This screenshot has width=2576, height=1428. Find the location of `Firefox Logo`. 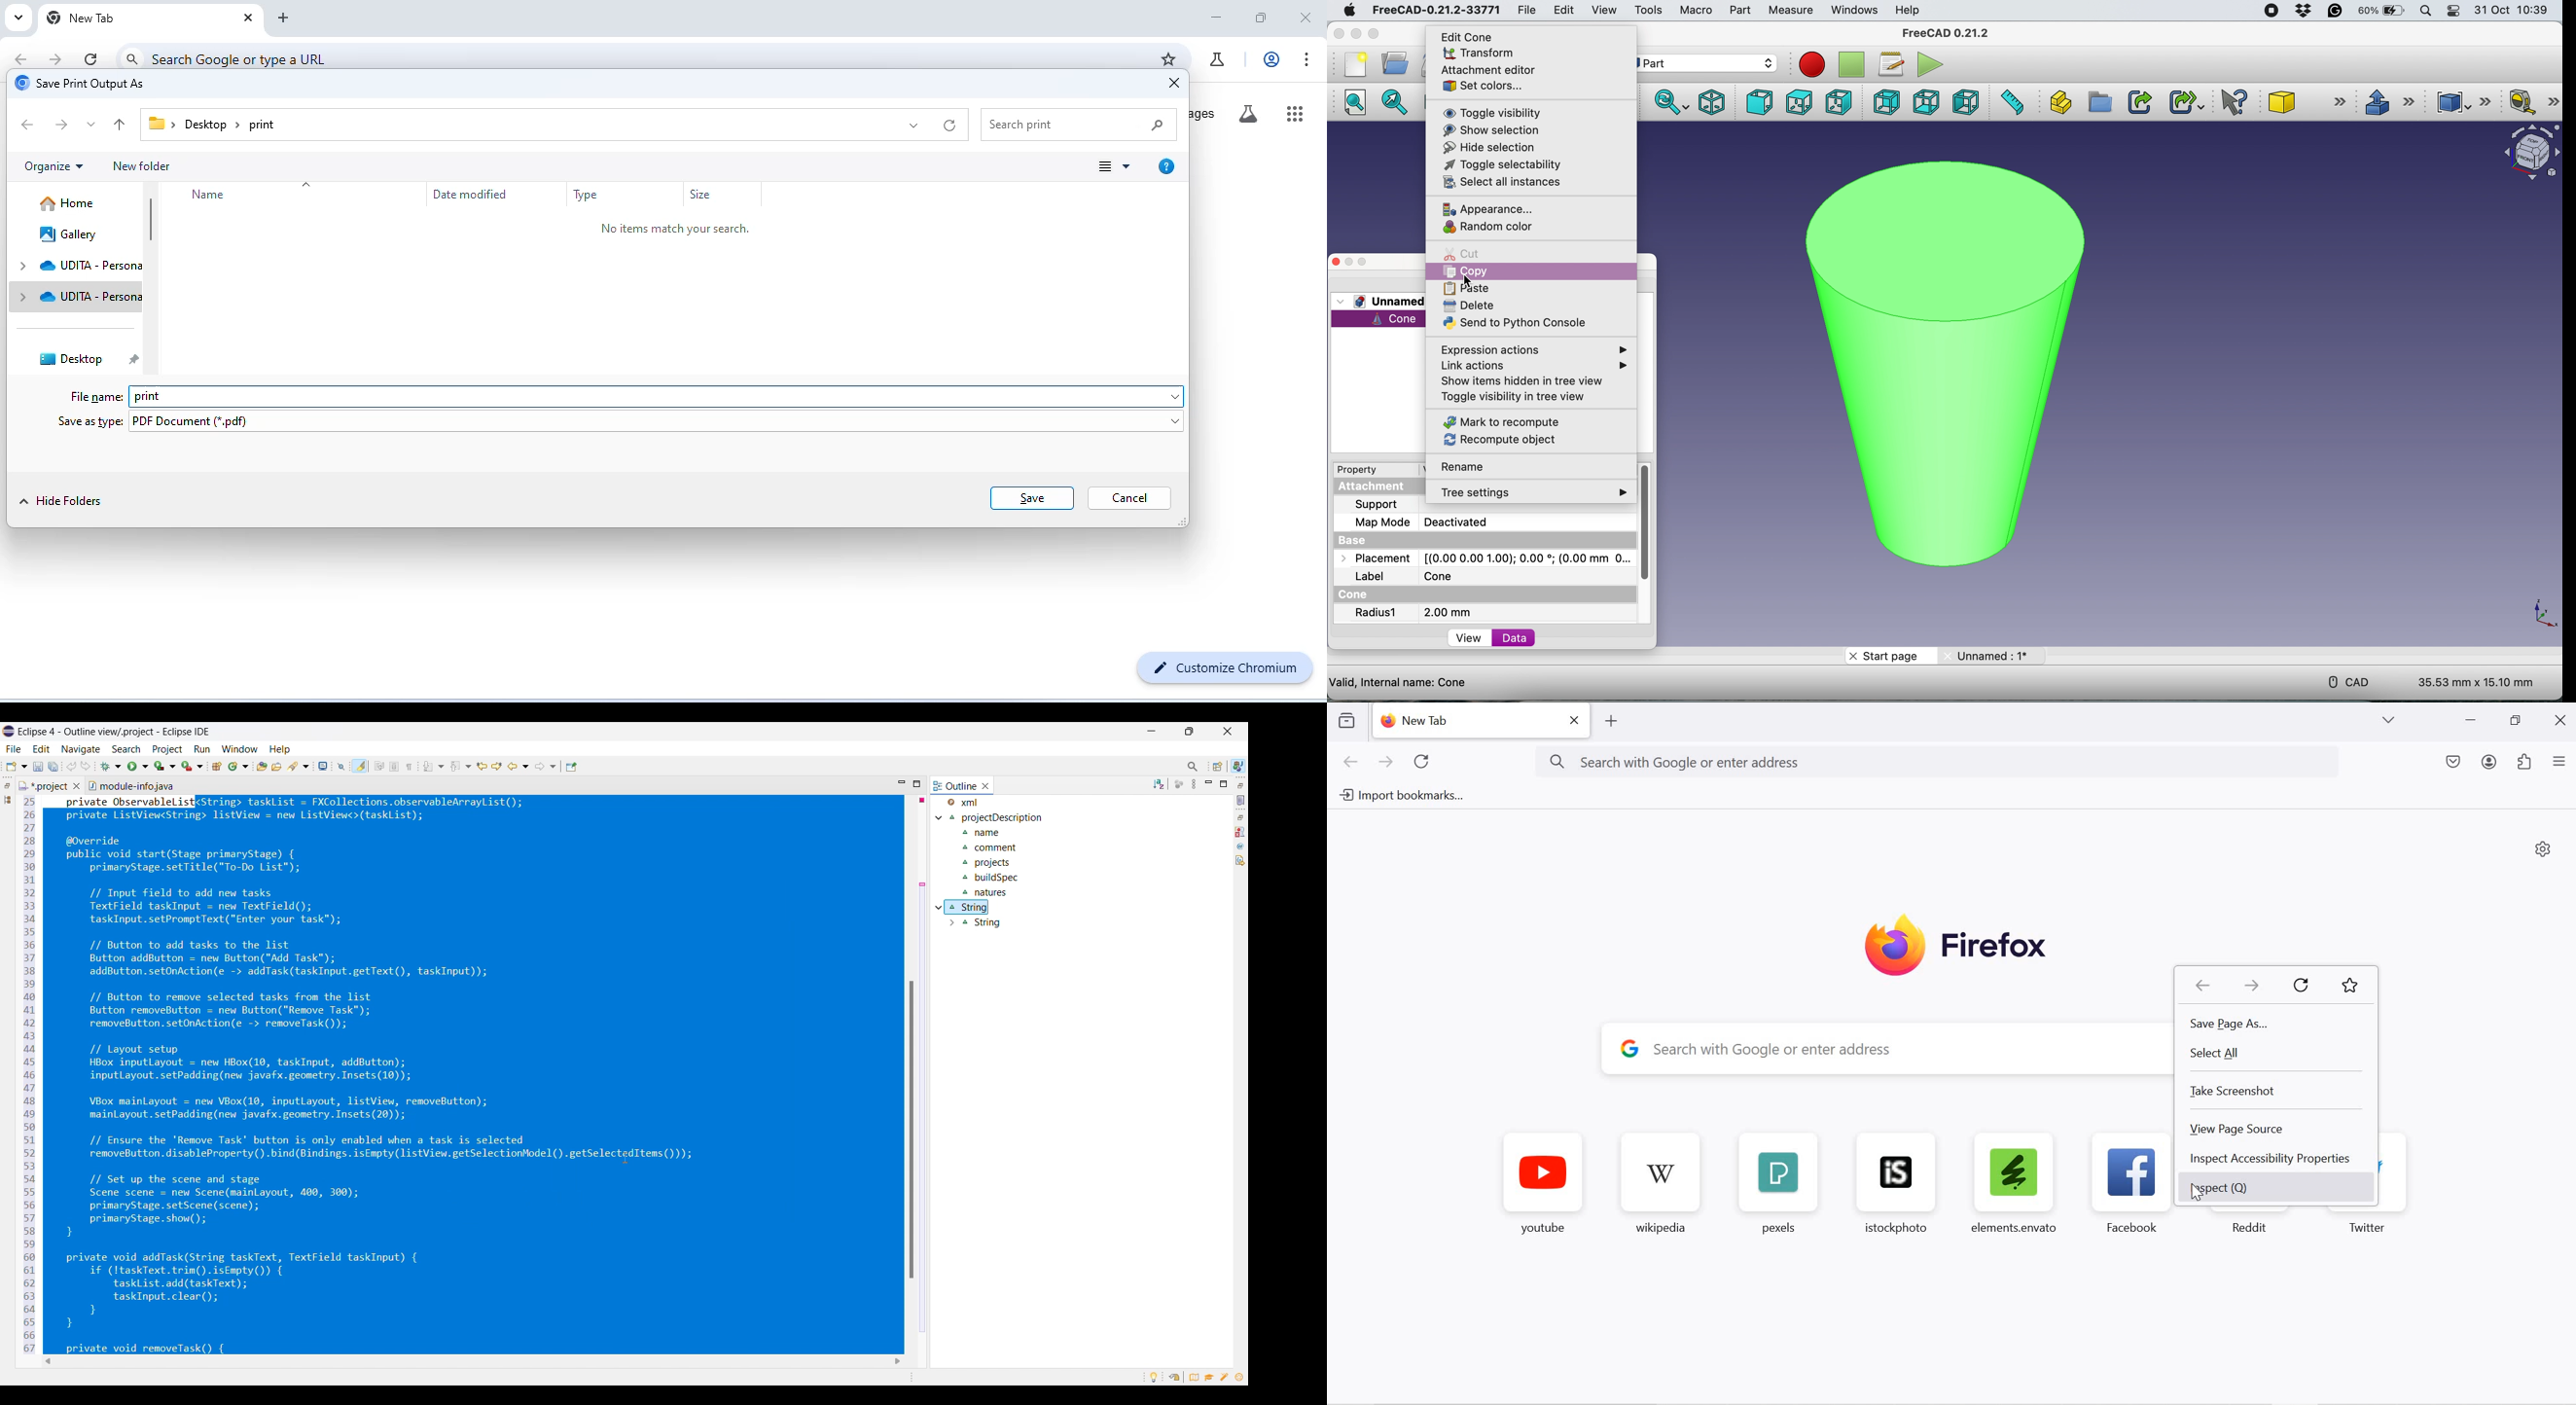

Firefox Logo is located at coordinates (1951, 945).